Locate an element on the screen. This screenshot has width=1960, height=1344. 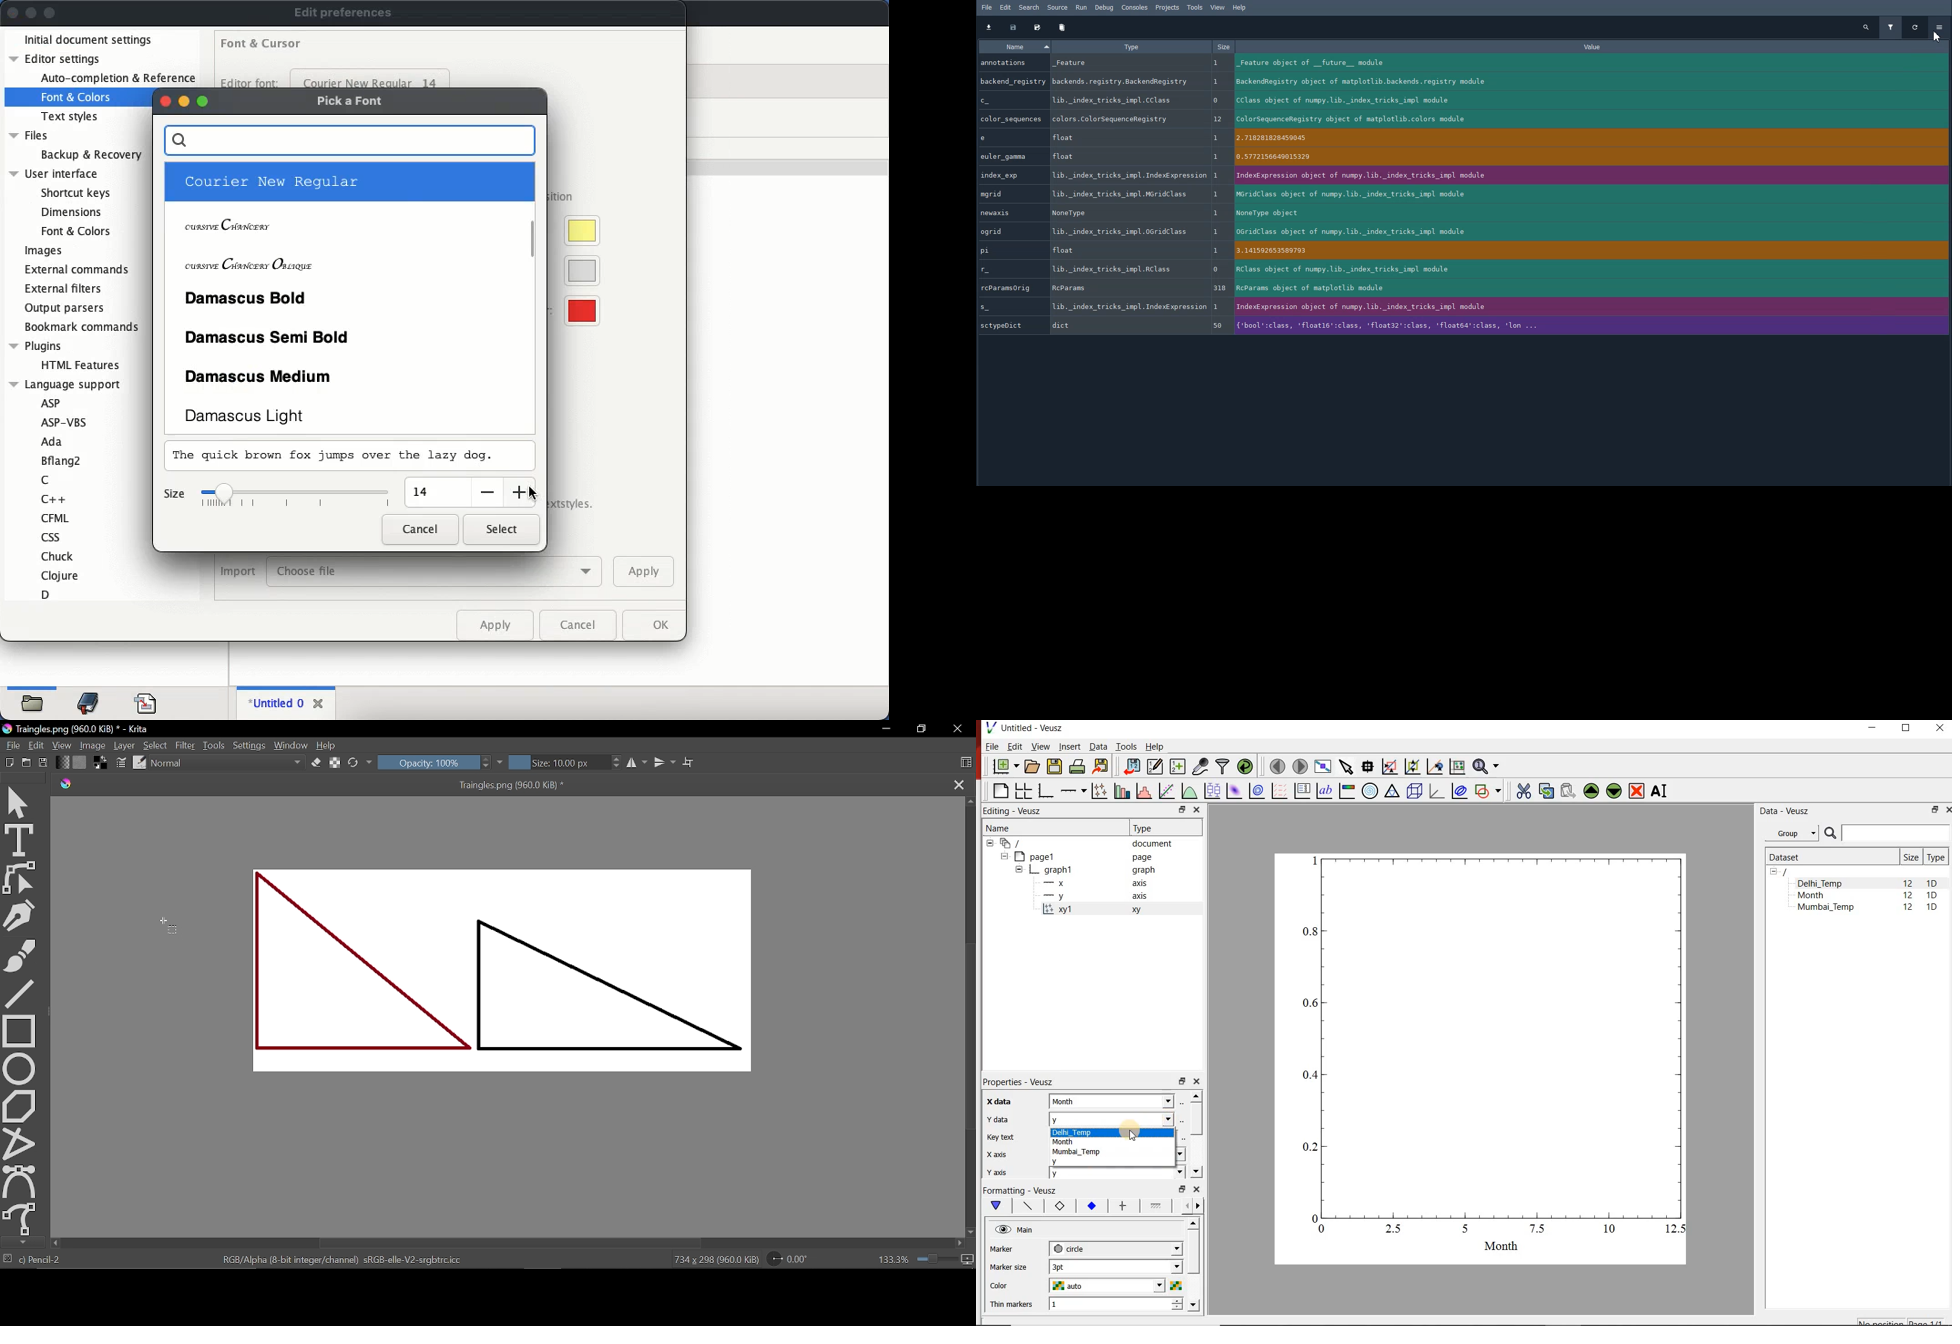
133.3% is located at coordinates (926, 1259).